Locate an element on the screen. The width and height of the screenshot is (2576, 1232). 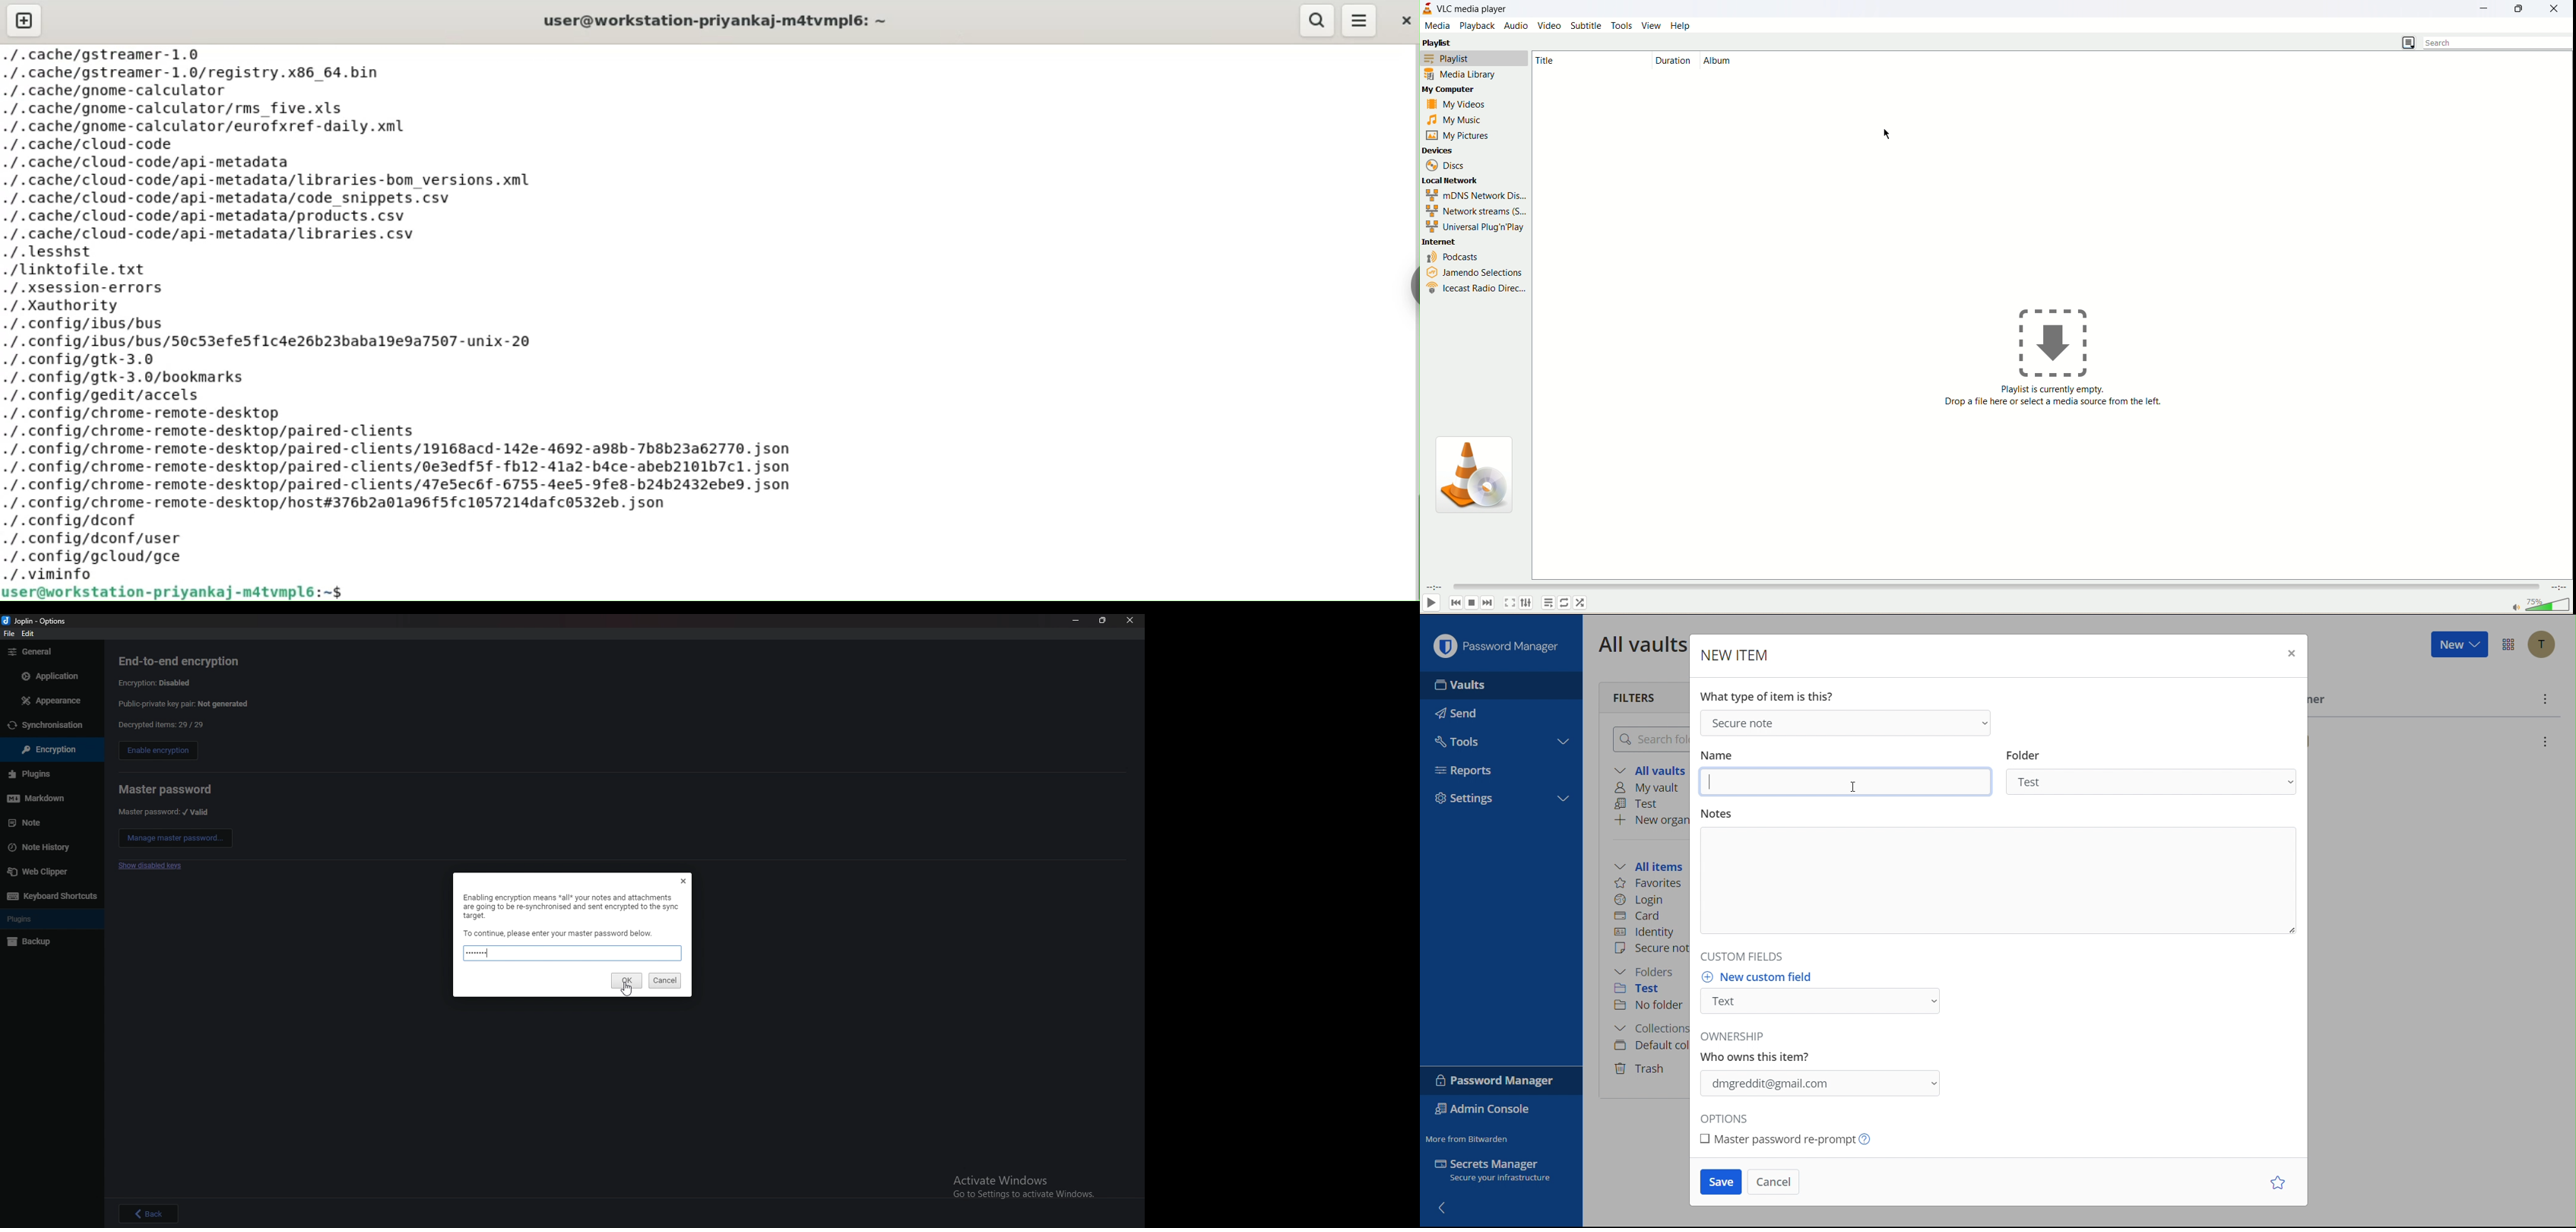
cursor is located at coordinates (624, 991).